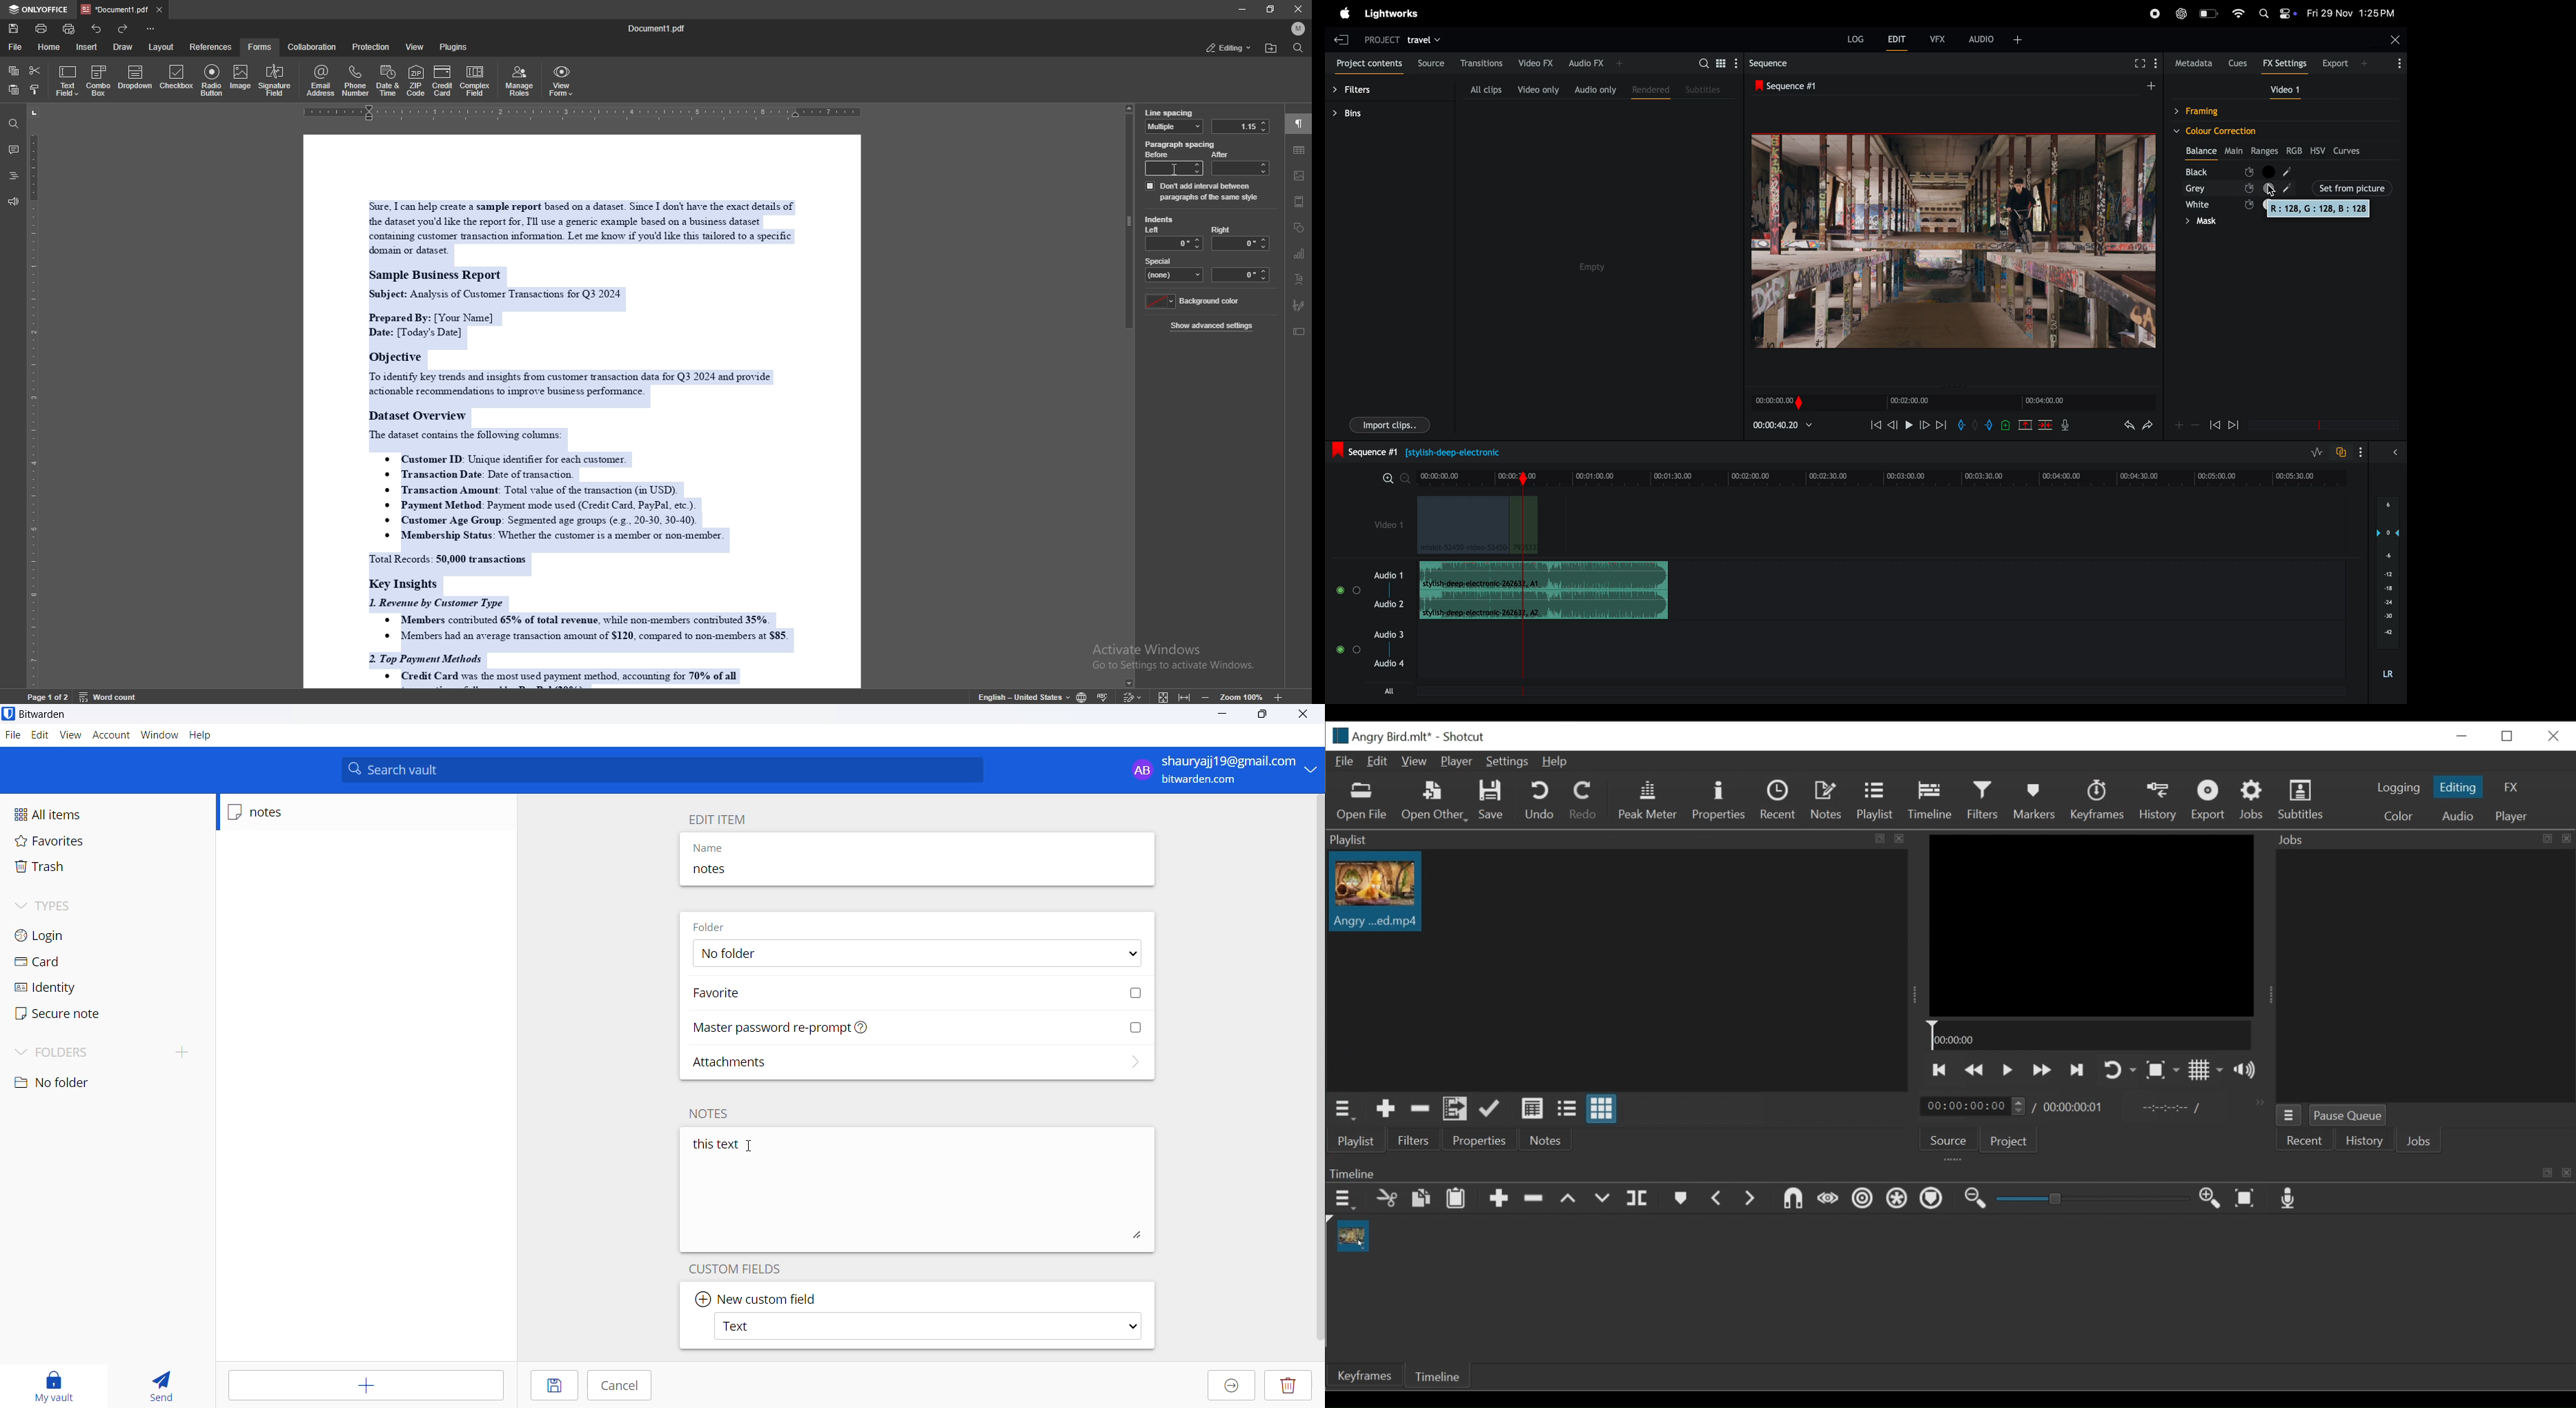 Image resolution: width=2576 pixels, height=1428 pixels. What do you see at coordinates (1300, 228) in the screenshot?
I see `shapes` at bounding box center [1300, 228].